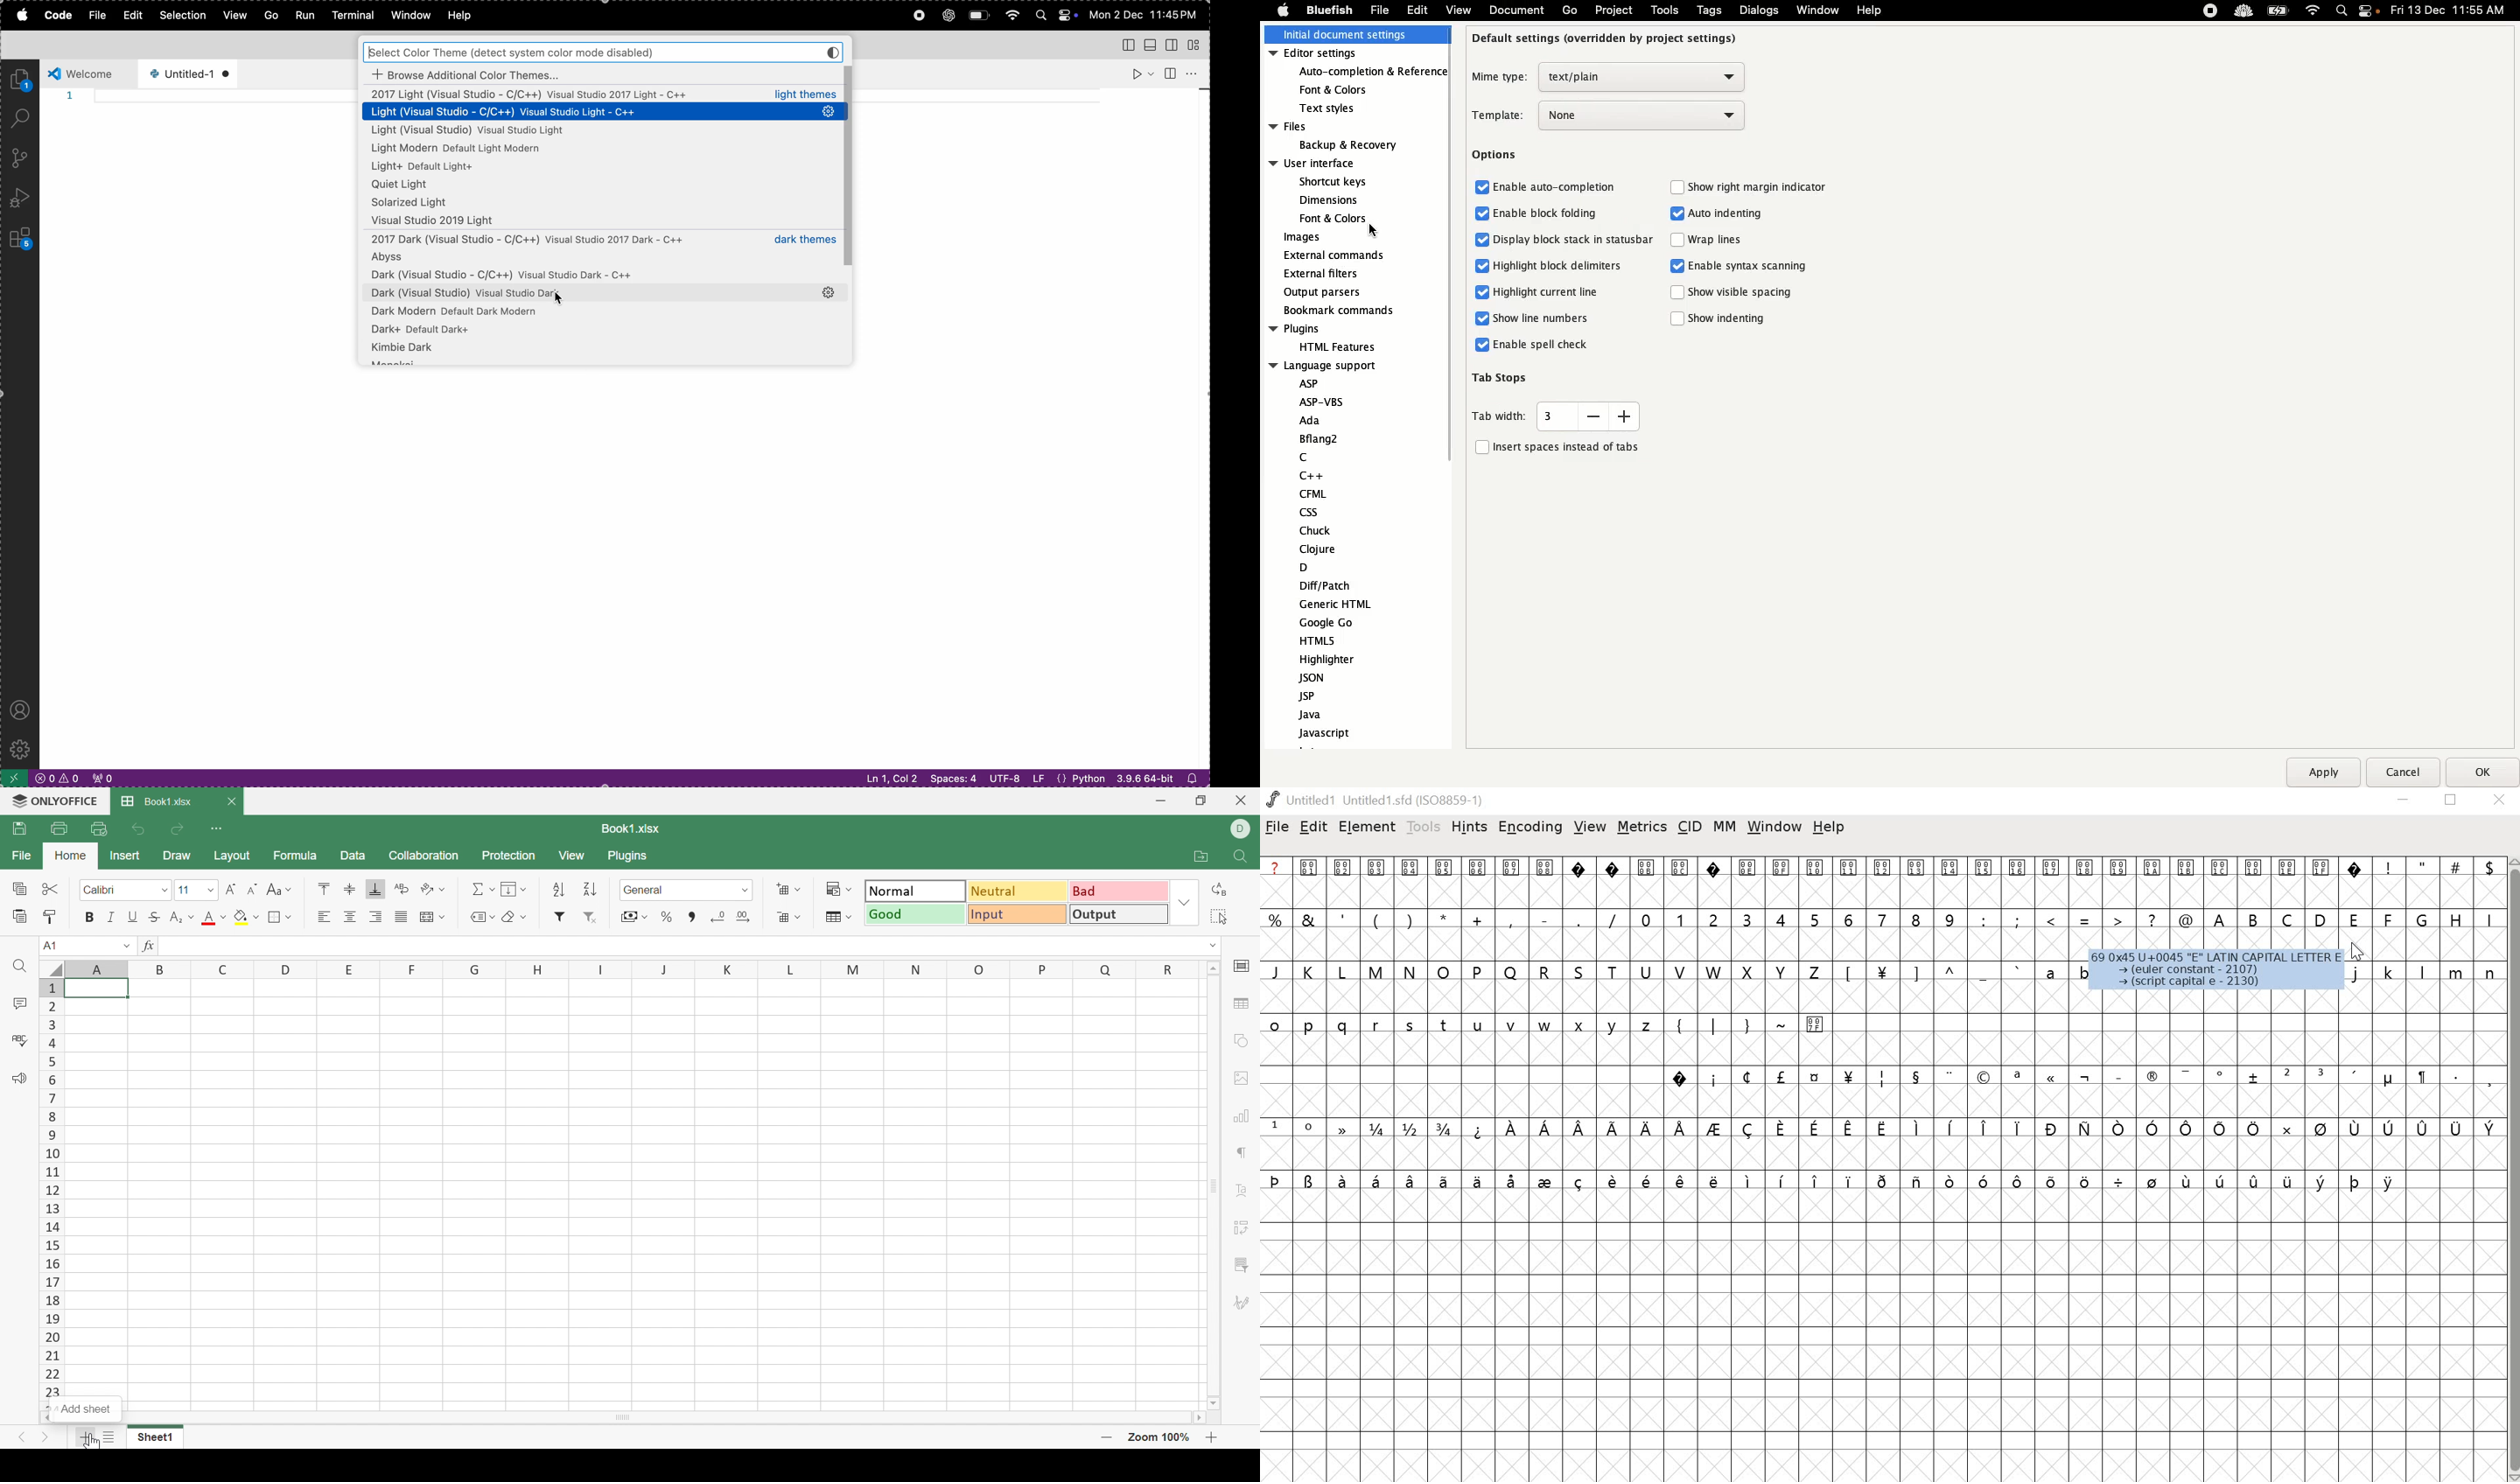 The height and width of the screenshot is (1484, 2520). I want to click on Increment font size, so click(230, 888).